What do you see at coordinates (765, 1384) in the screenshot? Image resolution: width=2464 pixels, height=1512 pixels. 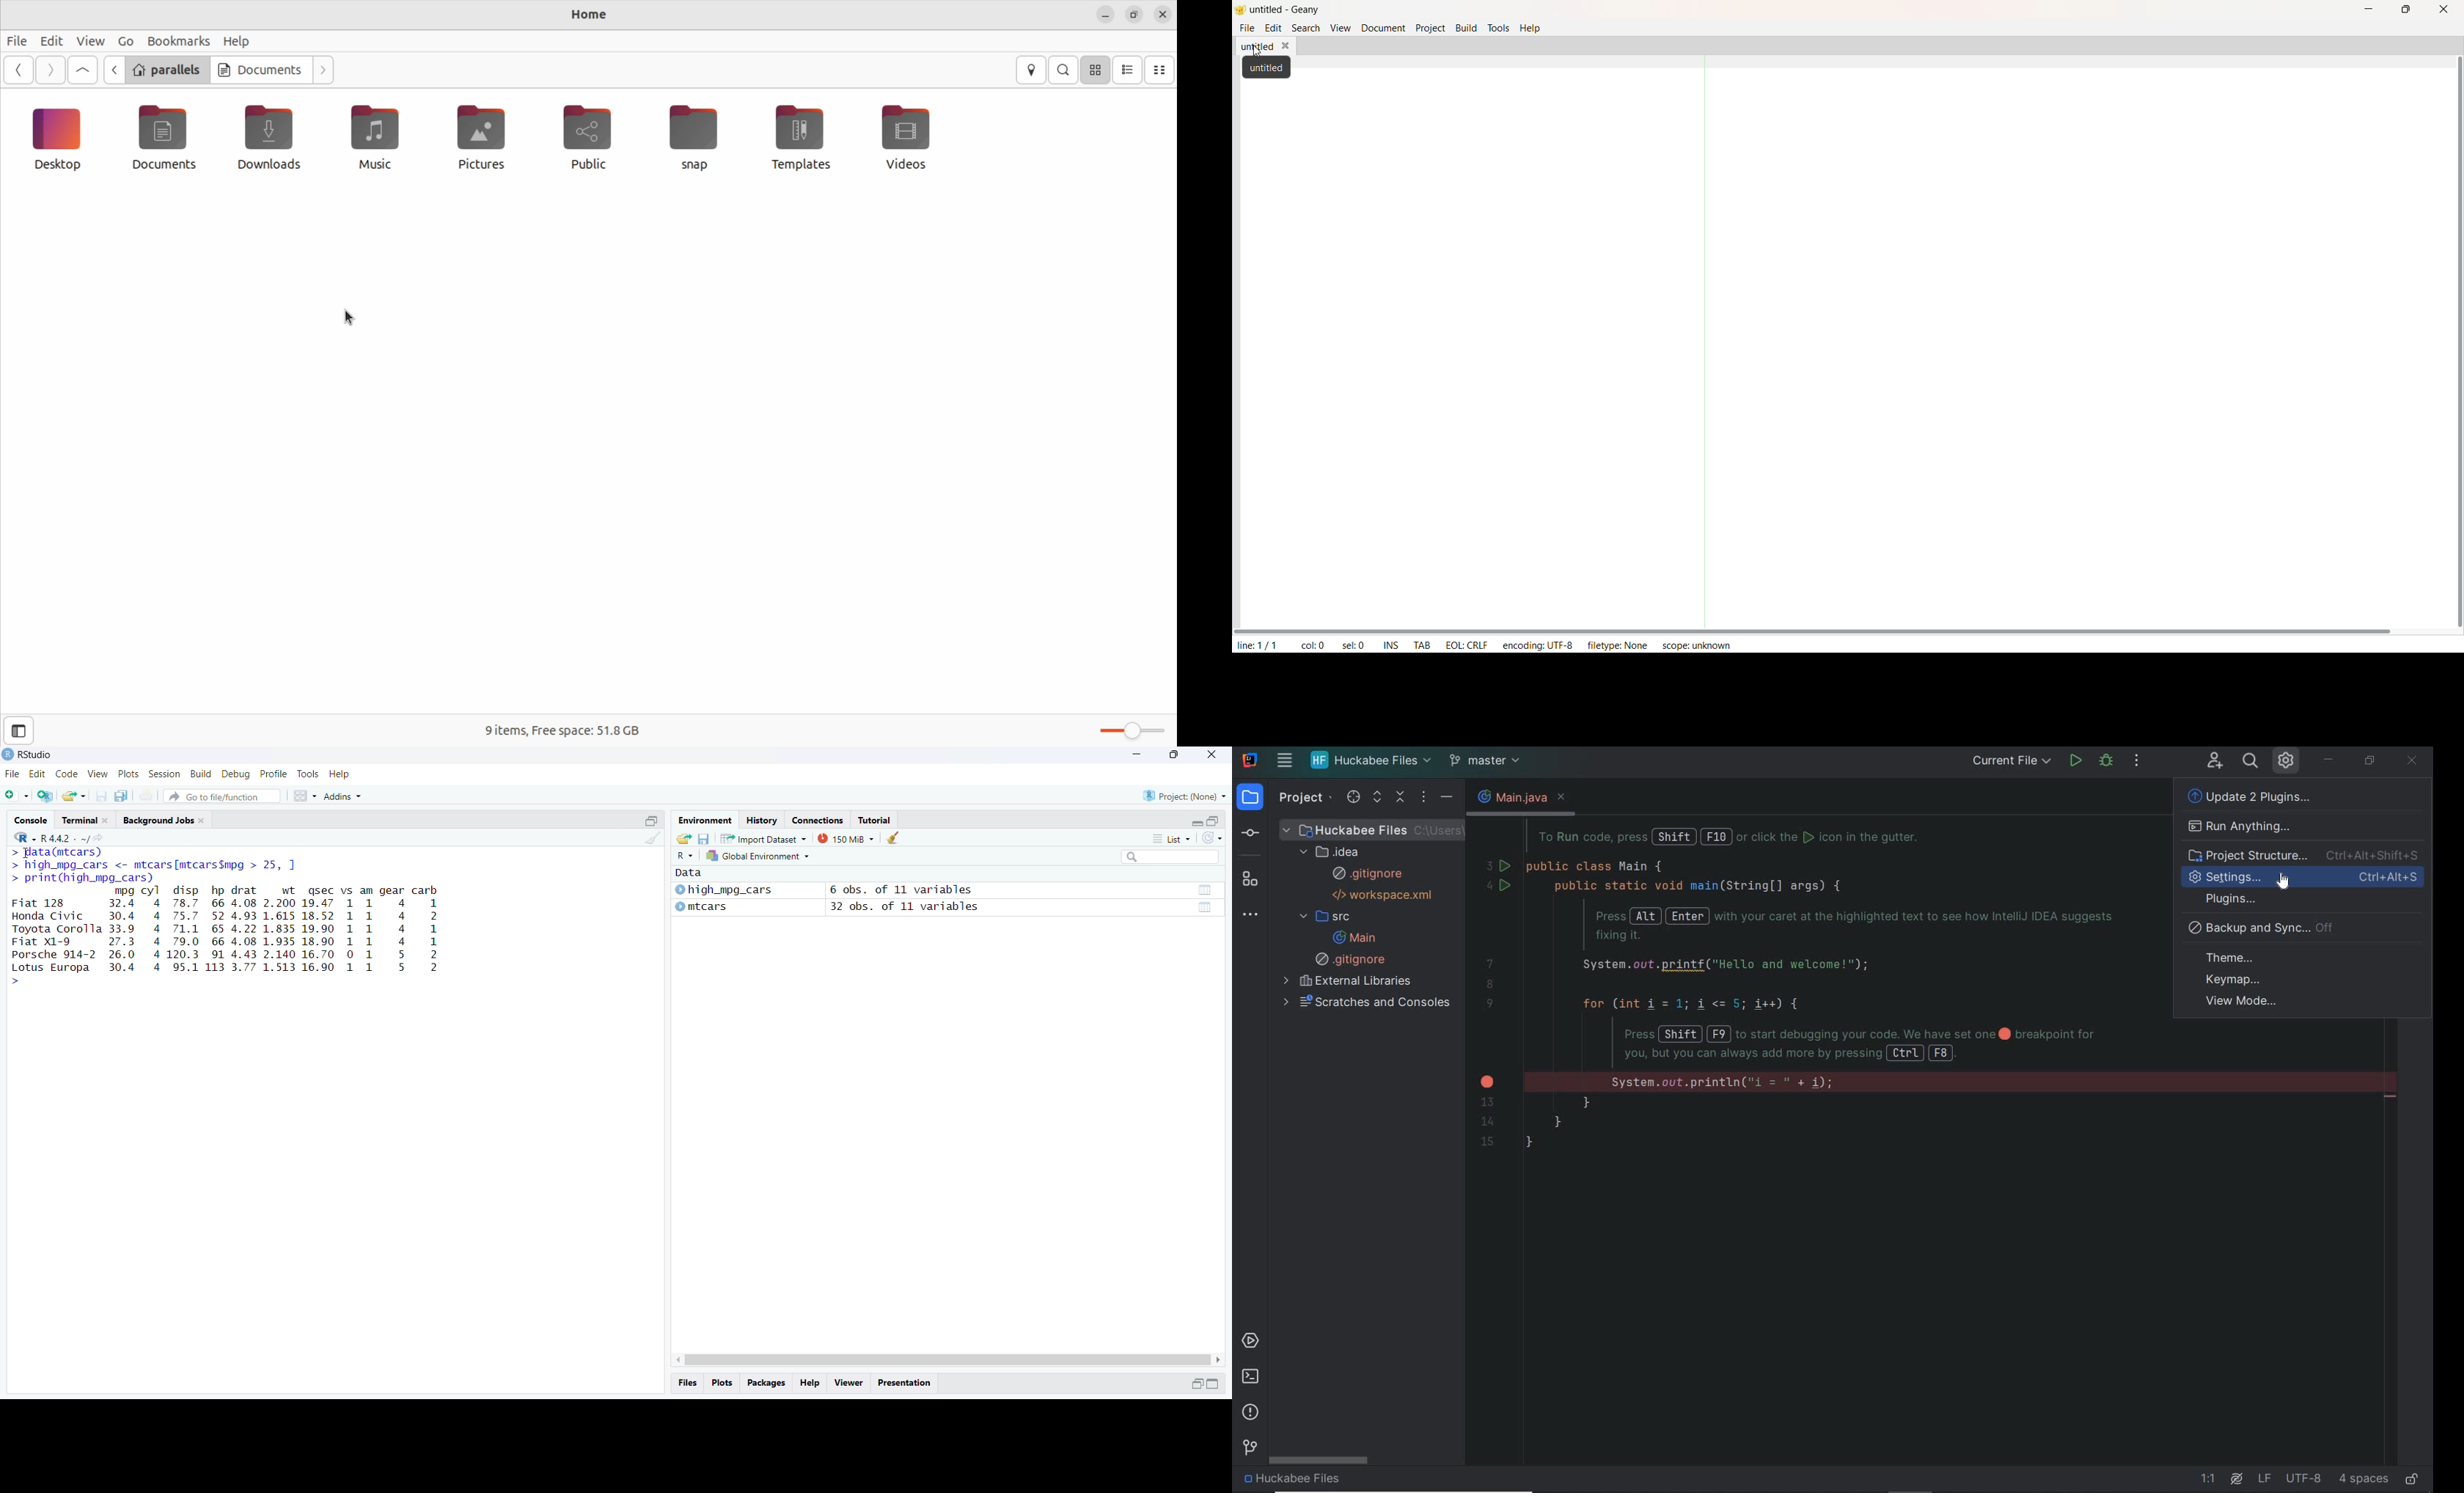 I see `packages` at bounding box center [765, 1384].